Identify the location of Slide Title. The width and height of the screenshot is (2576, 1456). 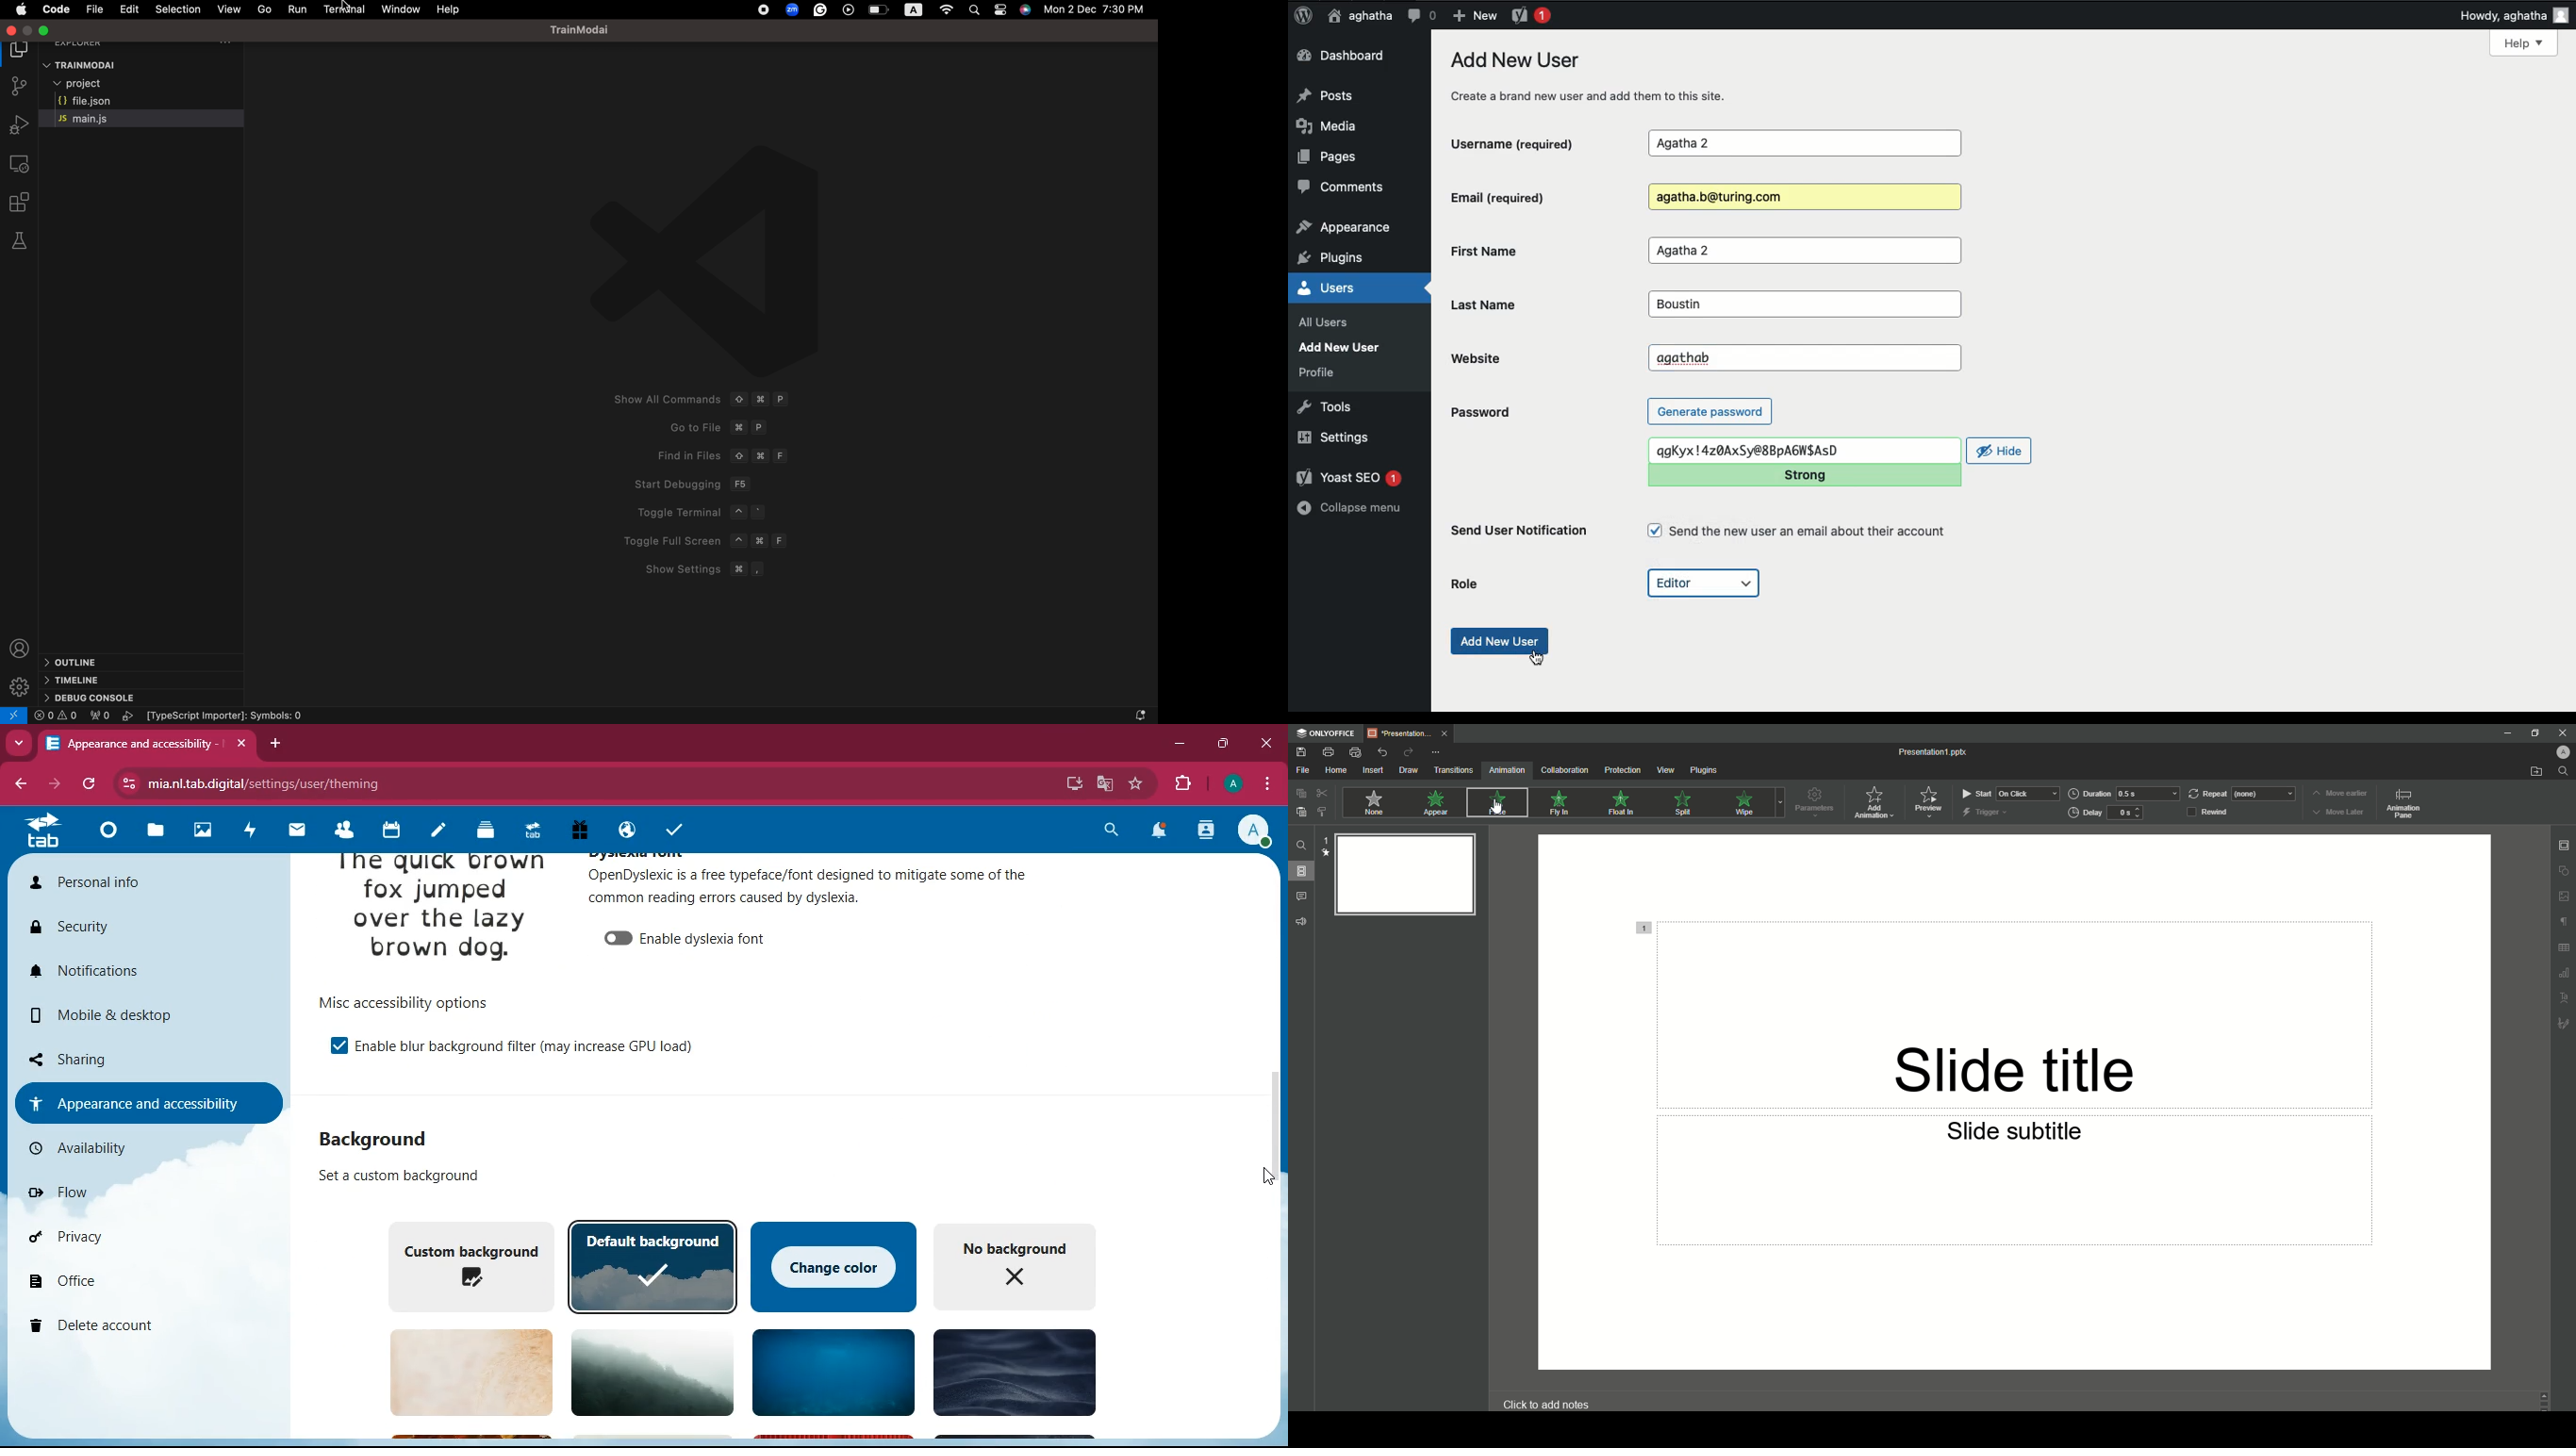
(2024, 1053).